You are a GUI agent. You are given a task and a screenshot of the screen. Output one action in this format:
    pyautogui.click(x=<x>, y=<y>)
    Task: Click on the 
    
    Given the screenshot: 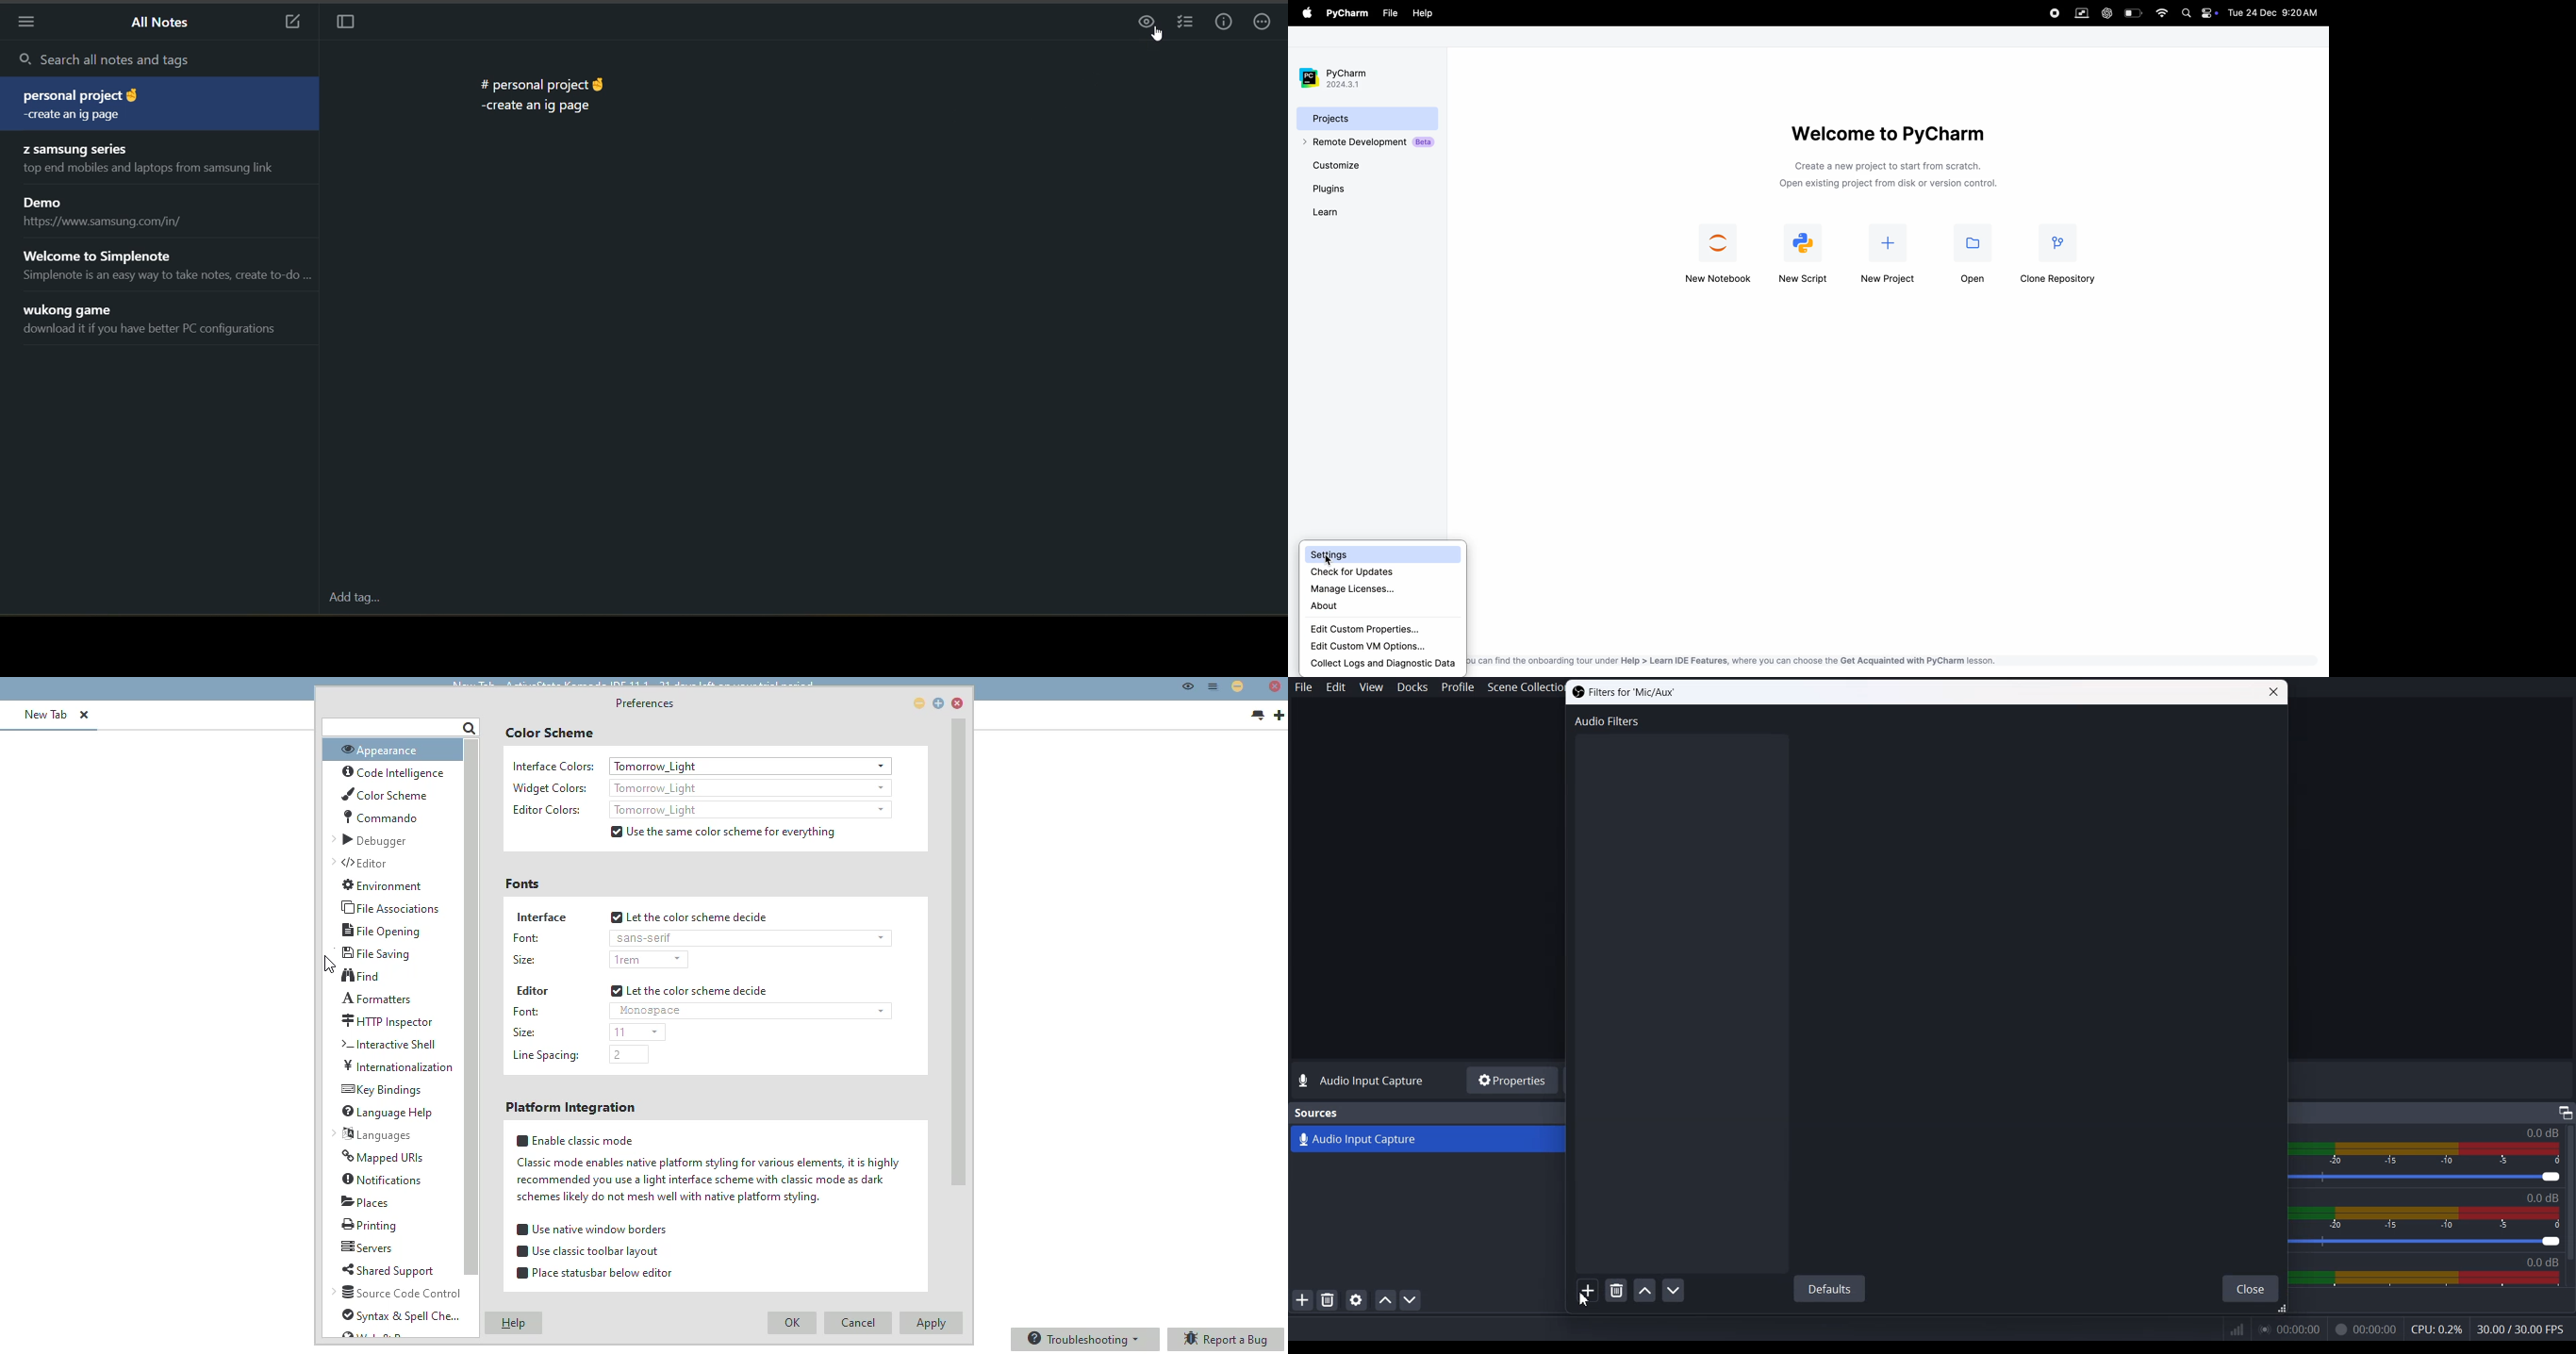 What is the action you would take?
    pyautogui.click(x=2565, y=1112)
    